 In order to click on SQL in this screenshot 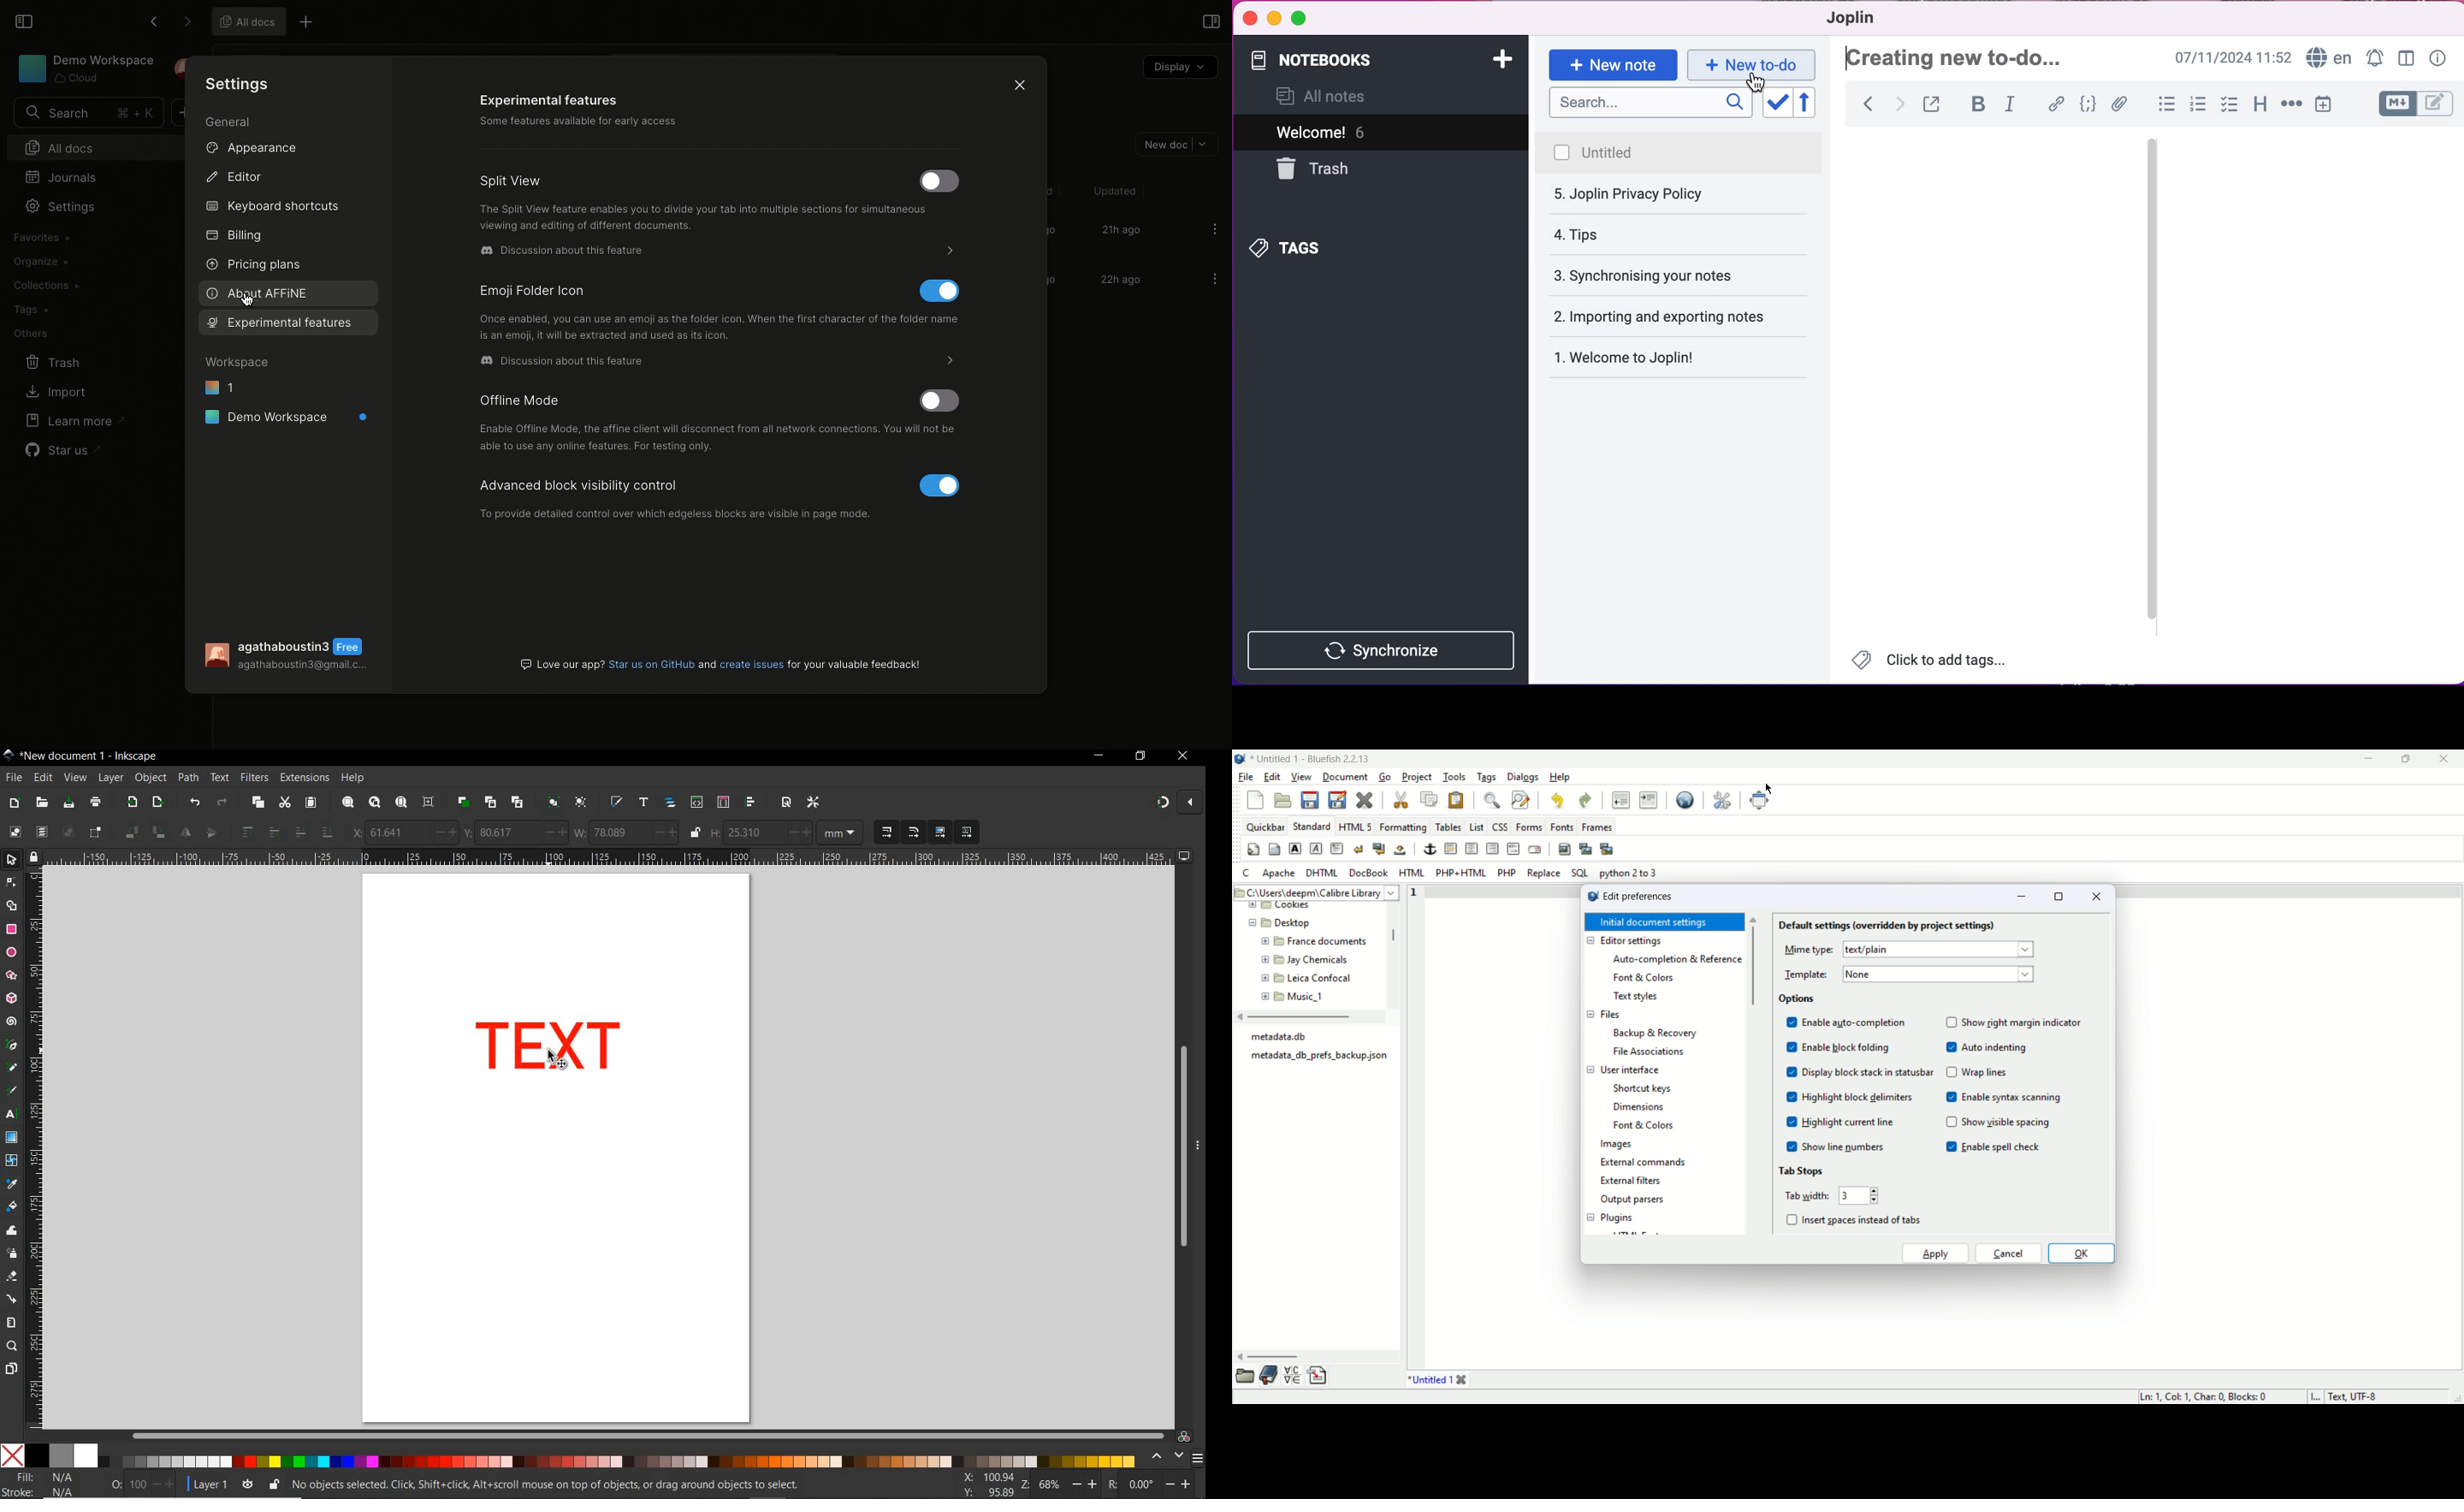, I will do `click(1580, 874)`.